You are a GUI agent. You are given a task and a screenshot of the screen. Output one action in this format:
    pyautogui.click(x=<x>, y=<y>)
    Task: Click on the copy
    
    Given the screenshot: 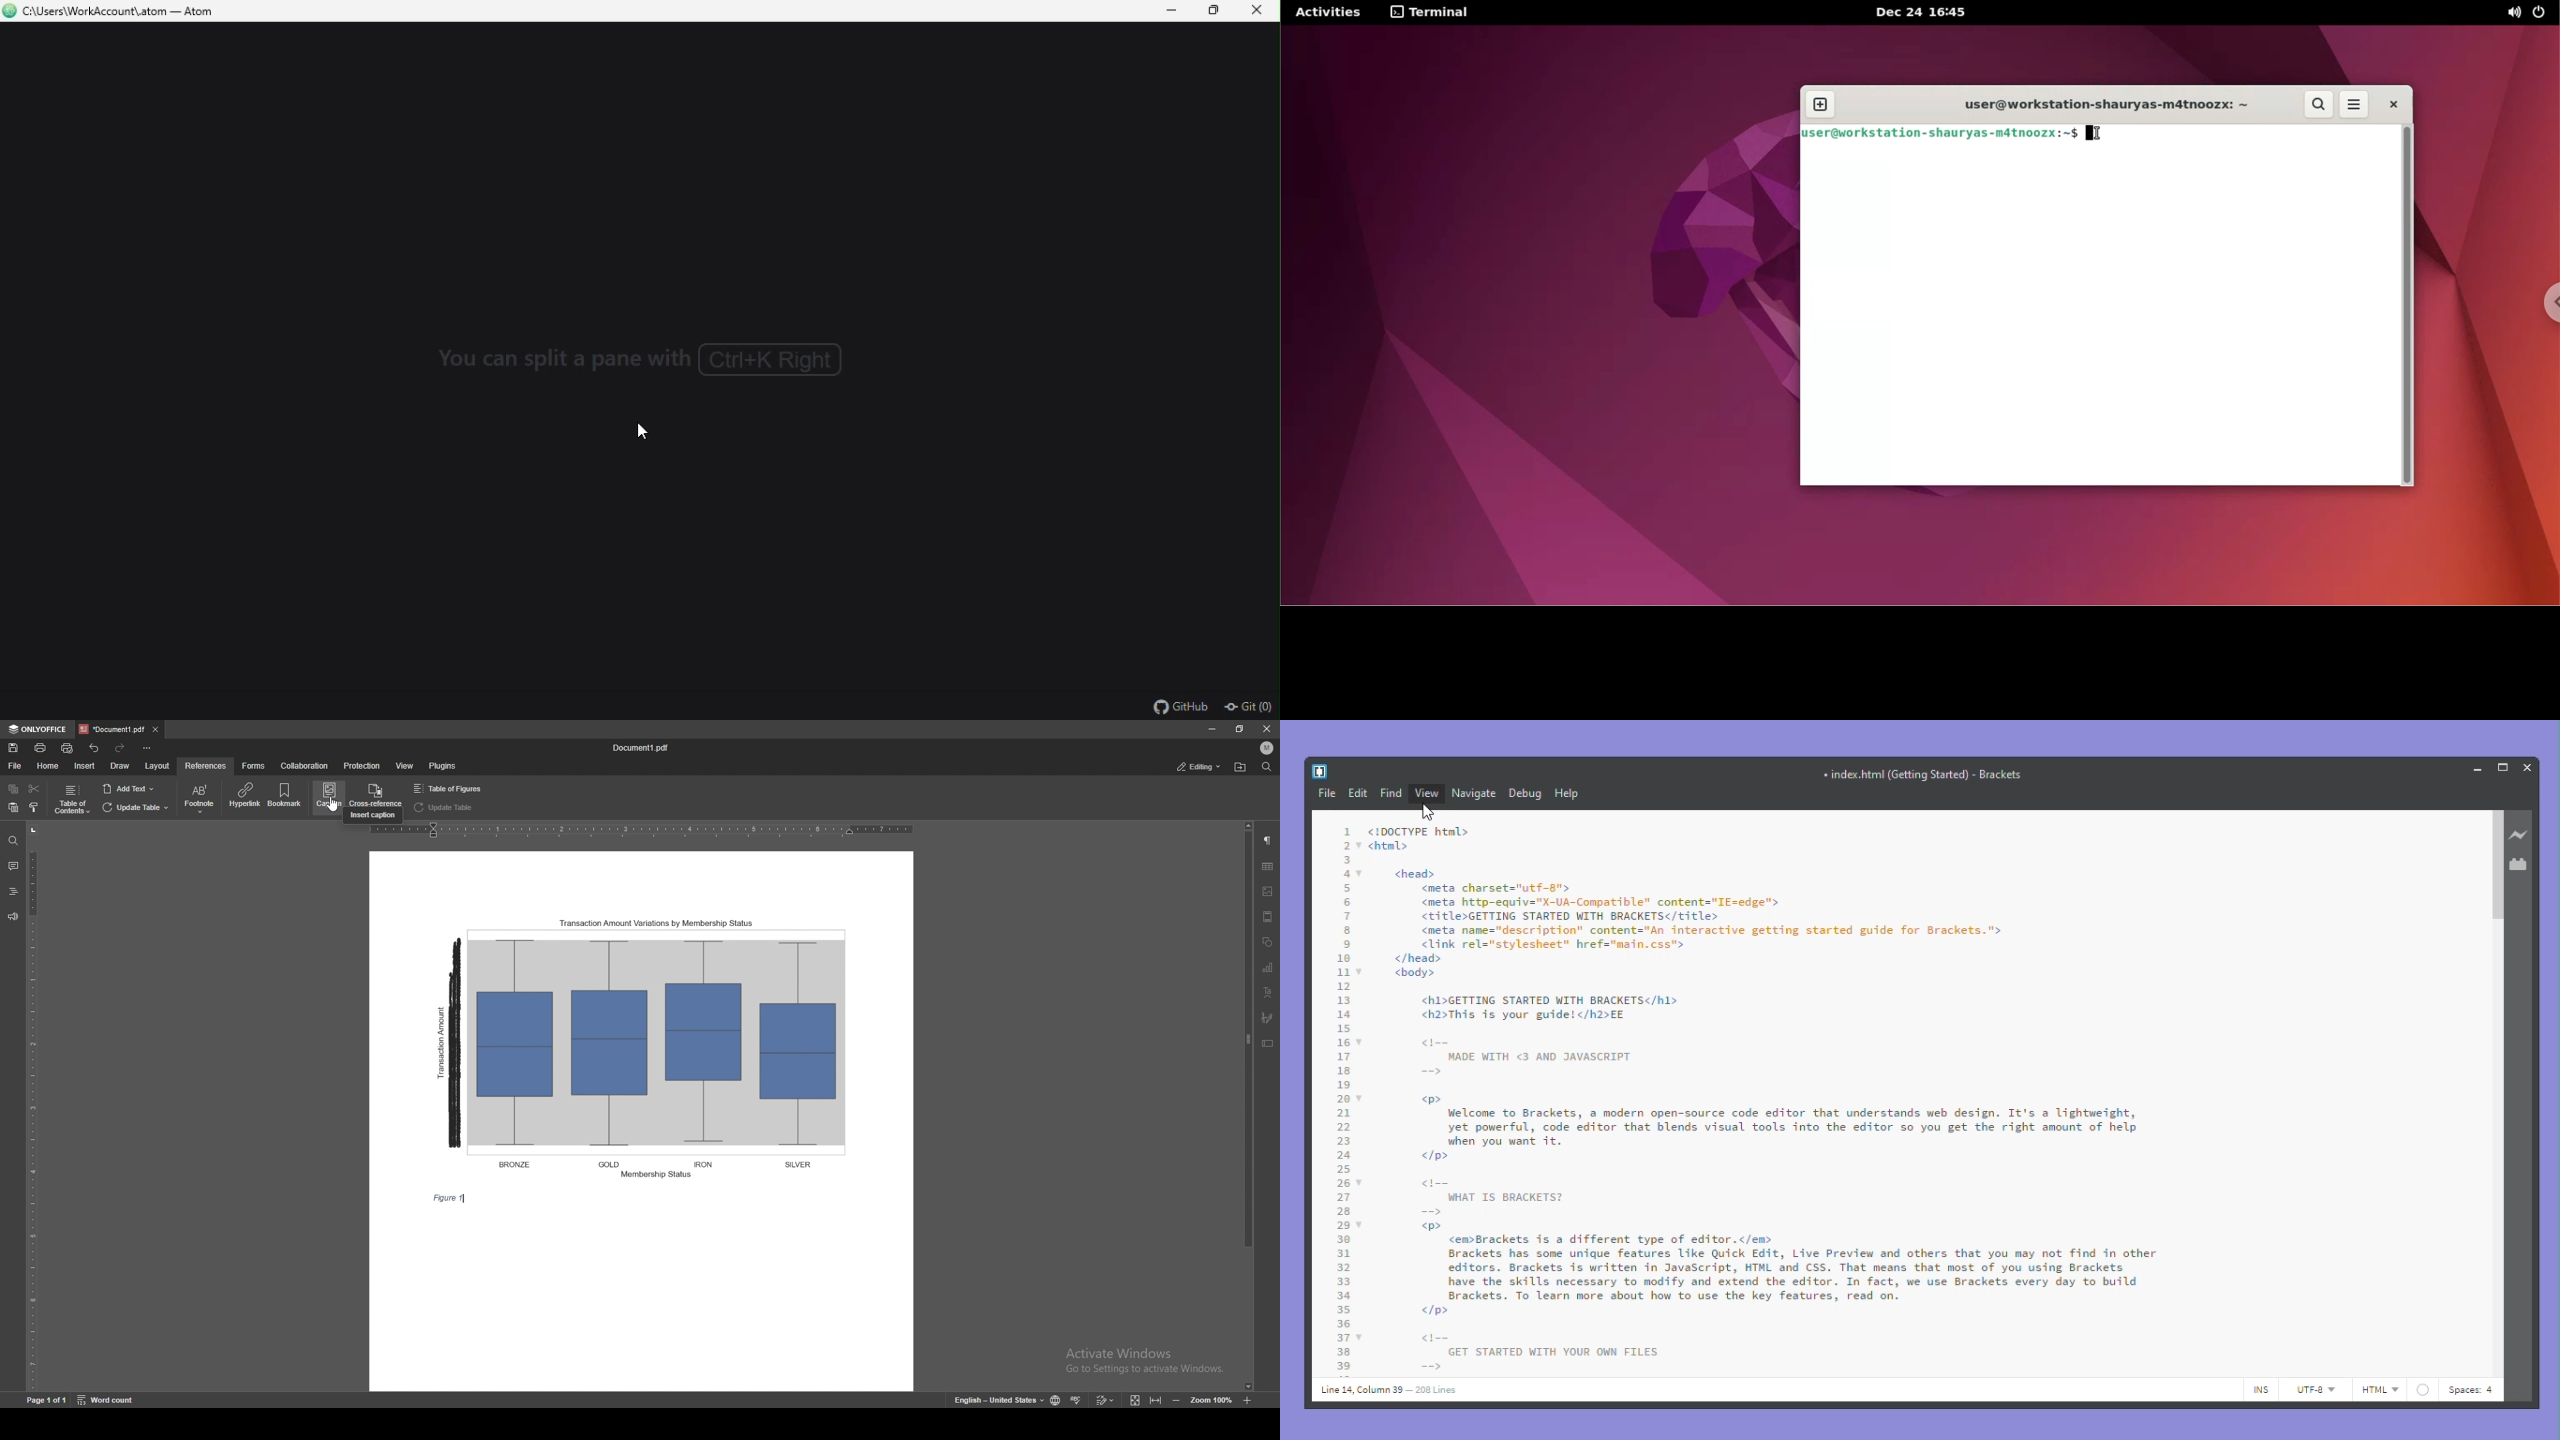 What is the action you would take?
    pyautogui.click(x=13, y=789)
    